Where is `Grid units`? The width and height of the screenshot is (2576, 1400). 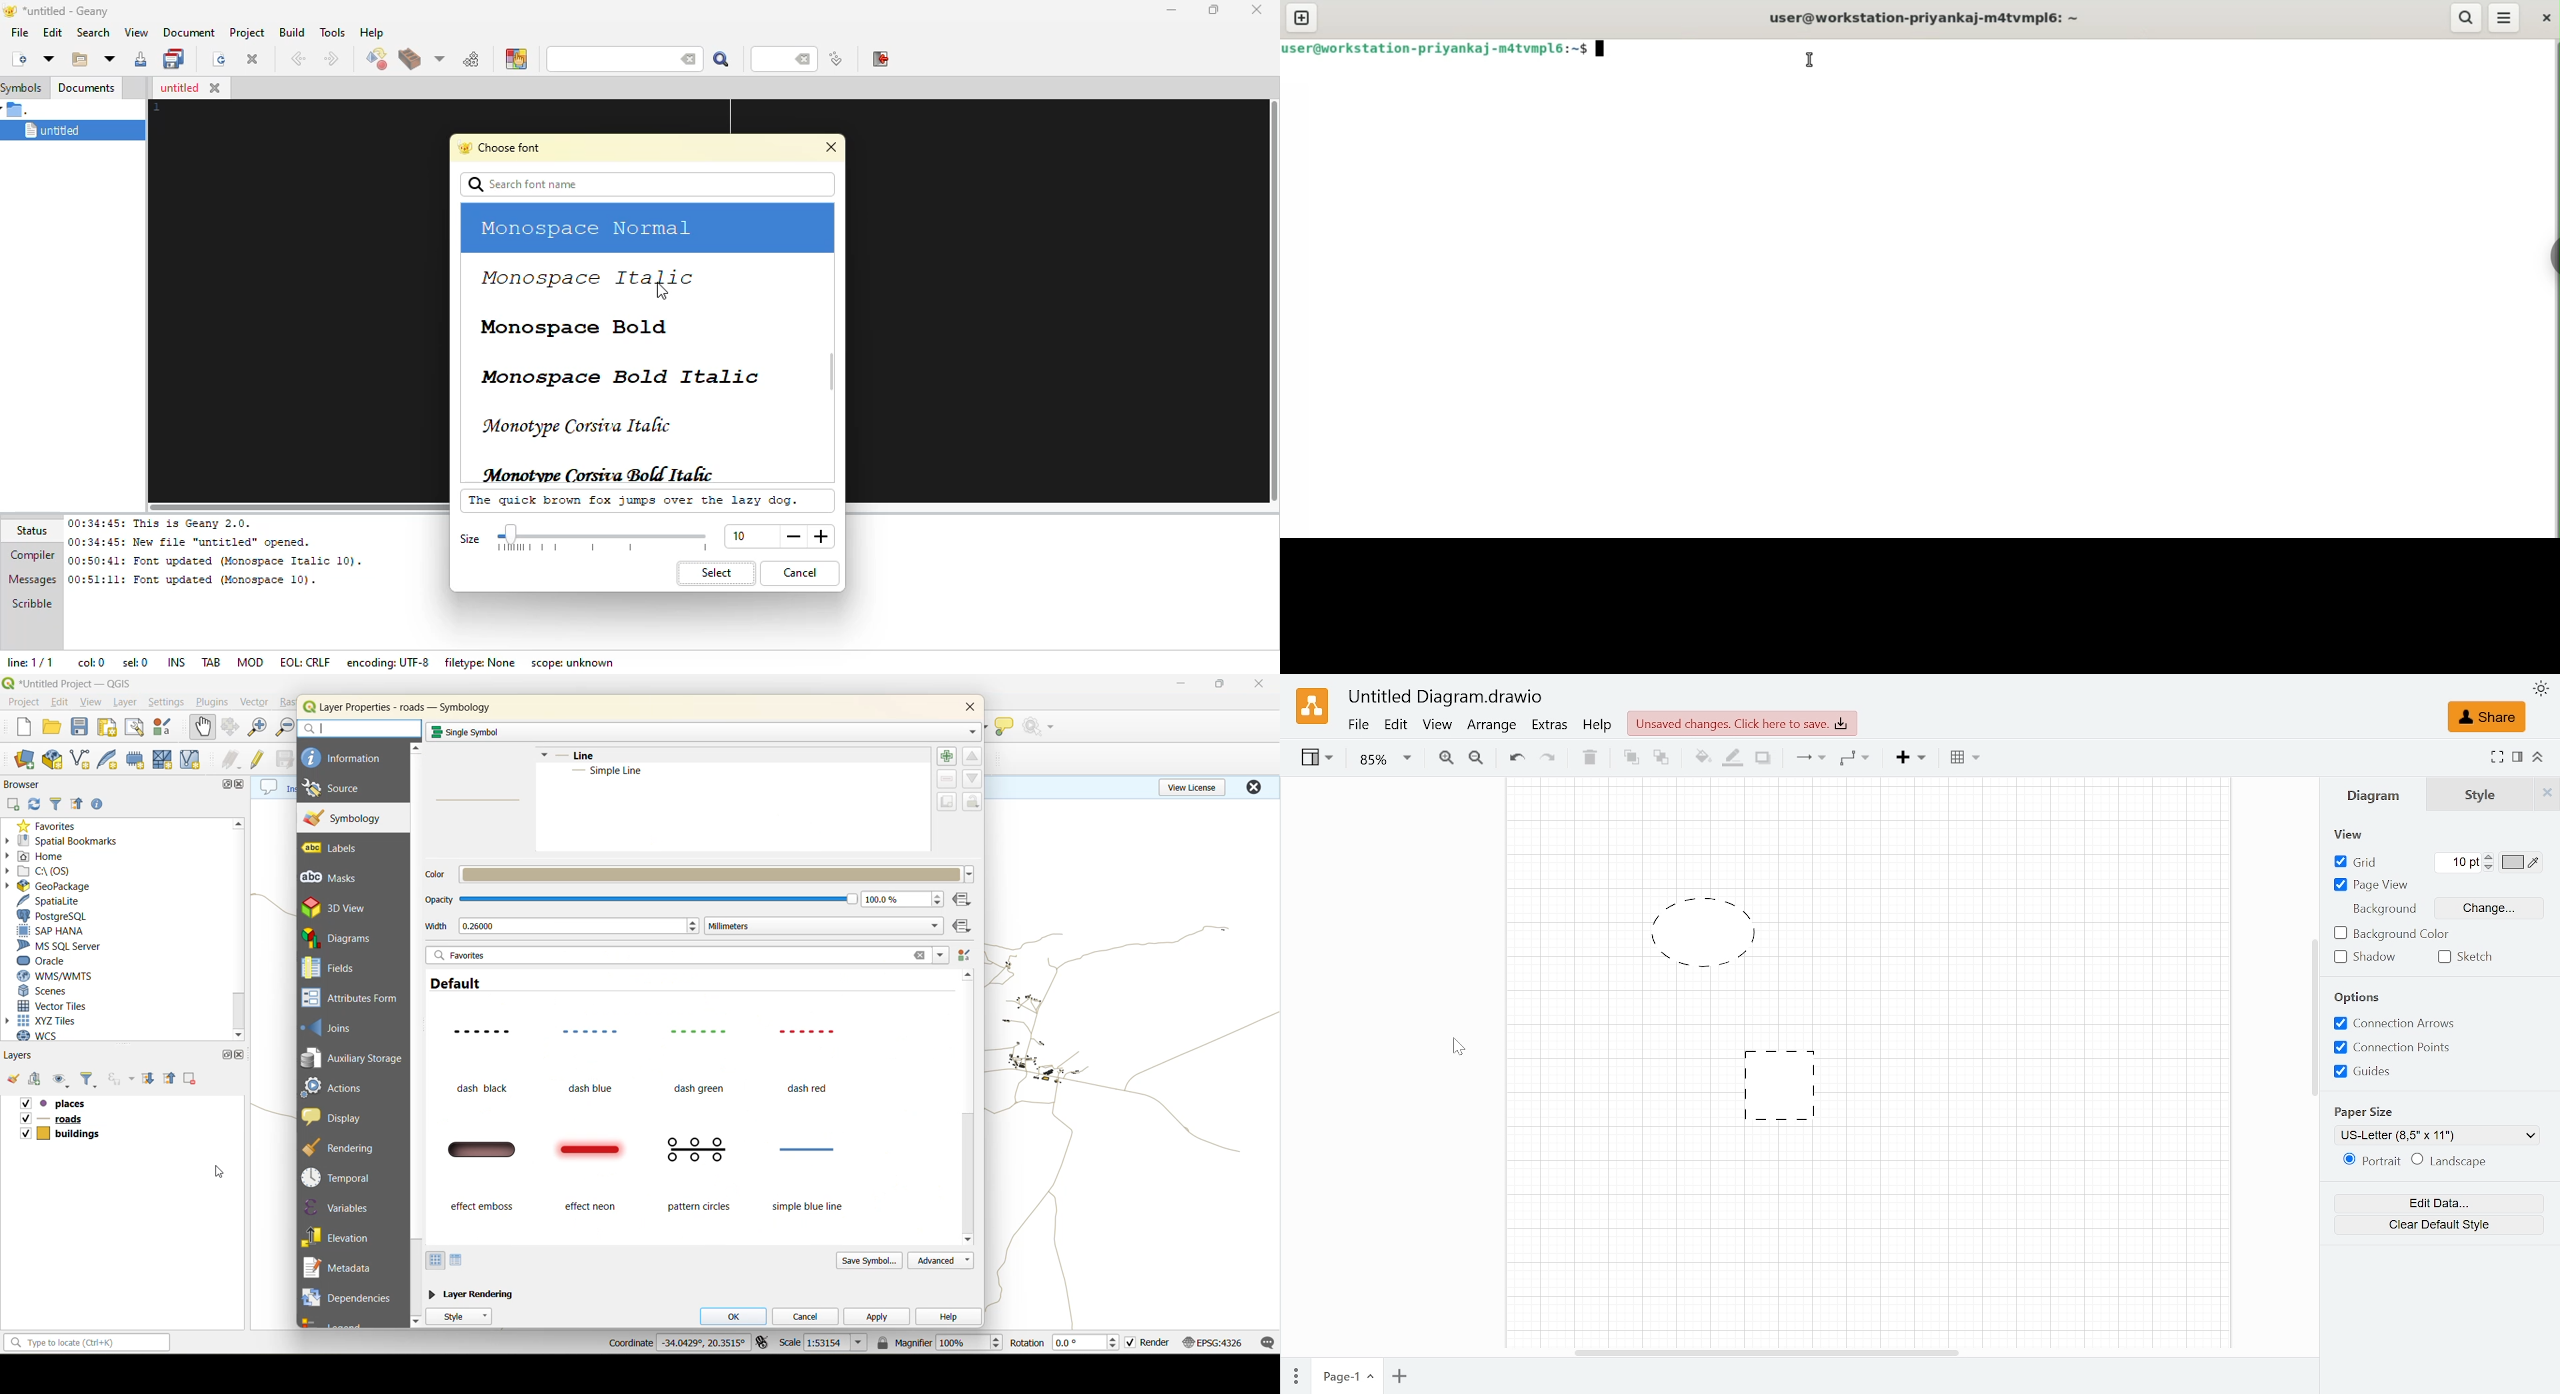 Grid units is located at coordinates (2458, 862).